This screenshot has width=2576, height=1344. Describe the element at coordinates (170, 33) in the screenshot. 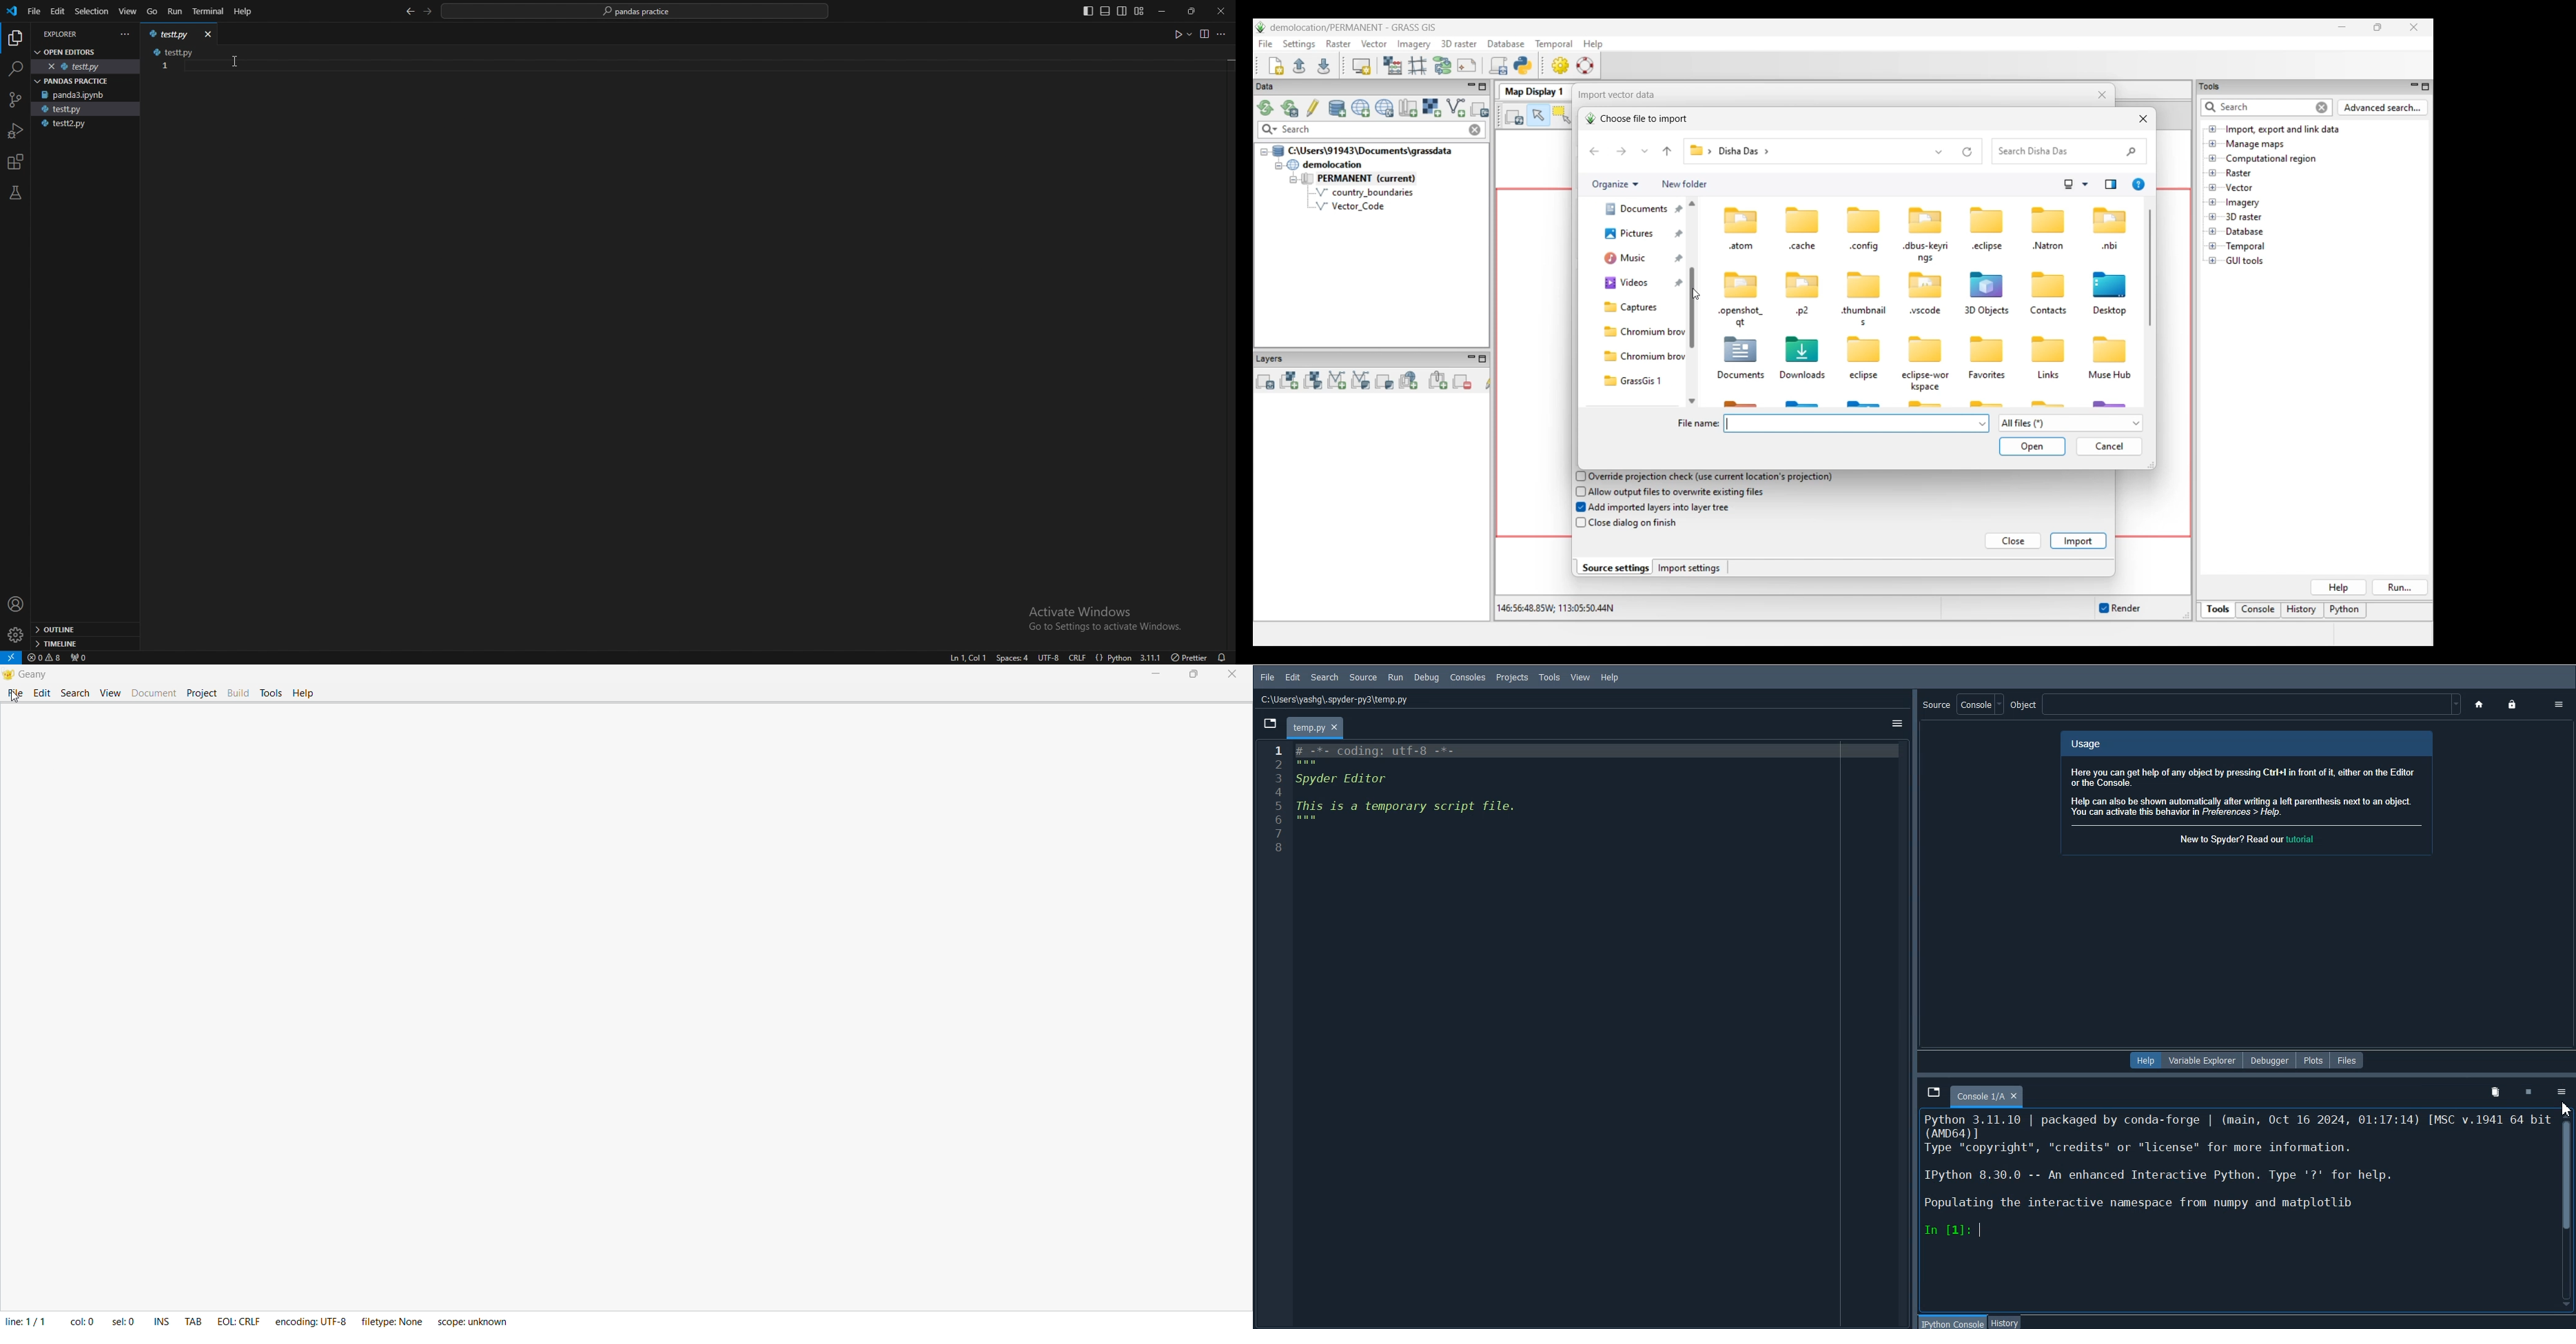

I see `testt.py` at that location.